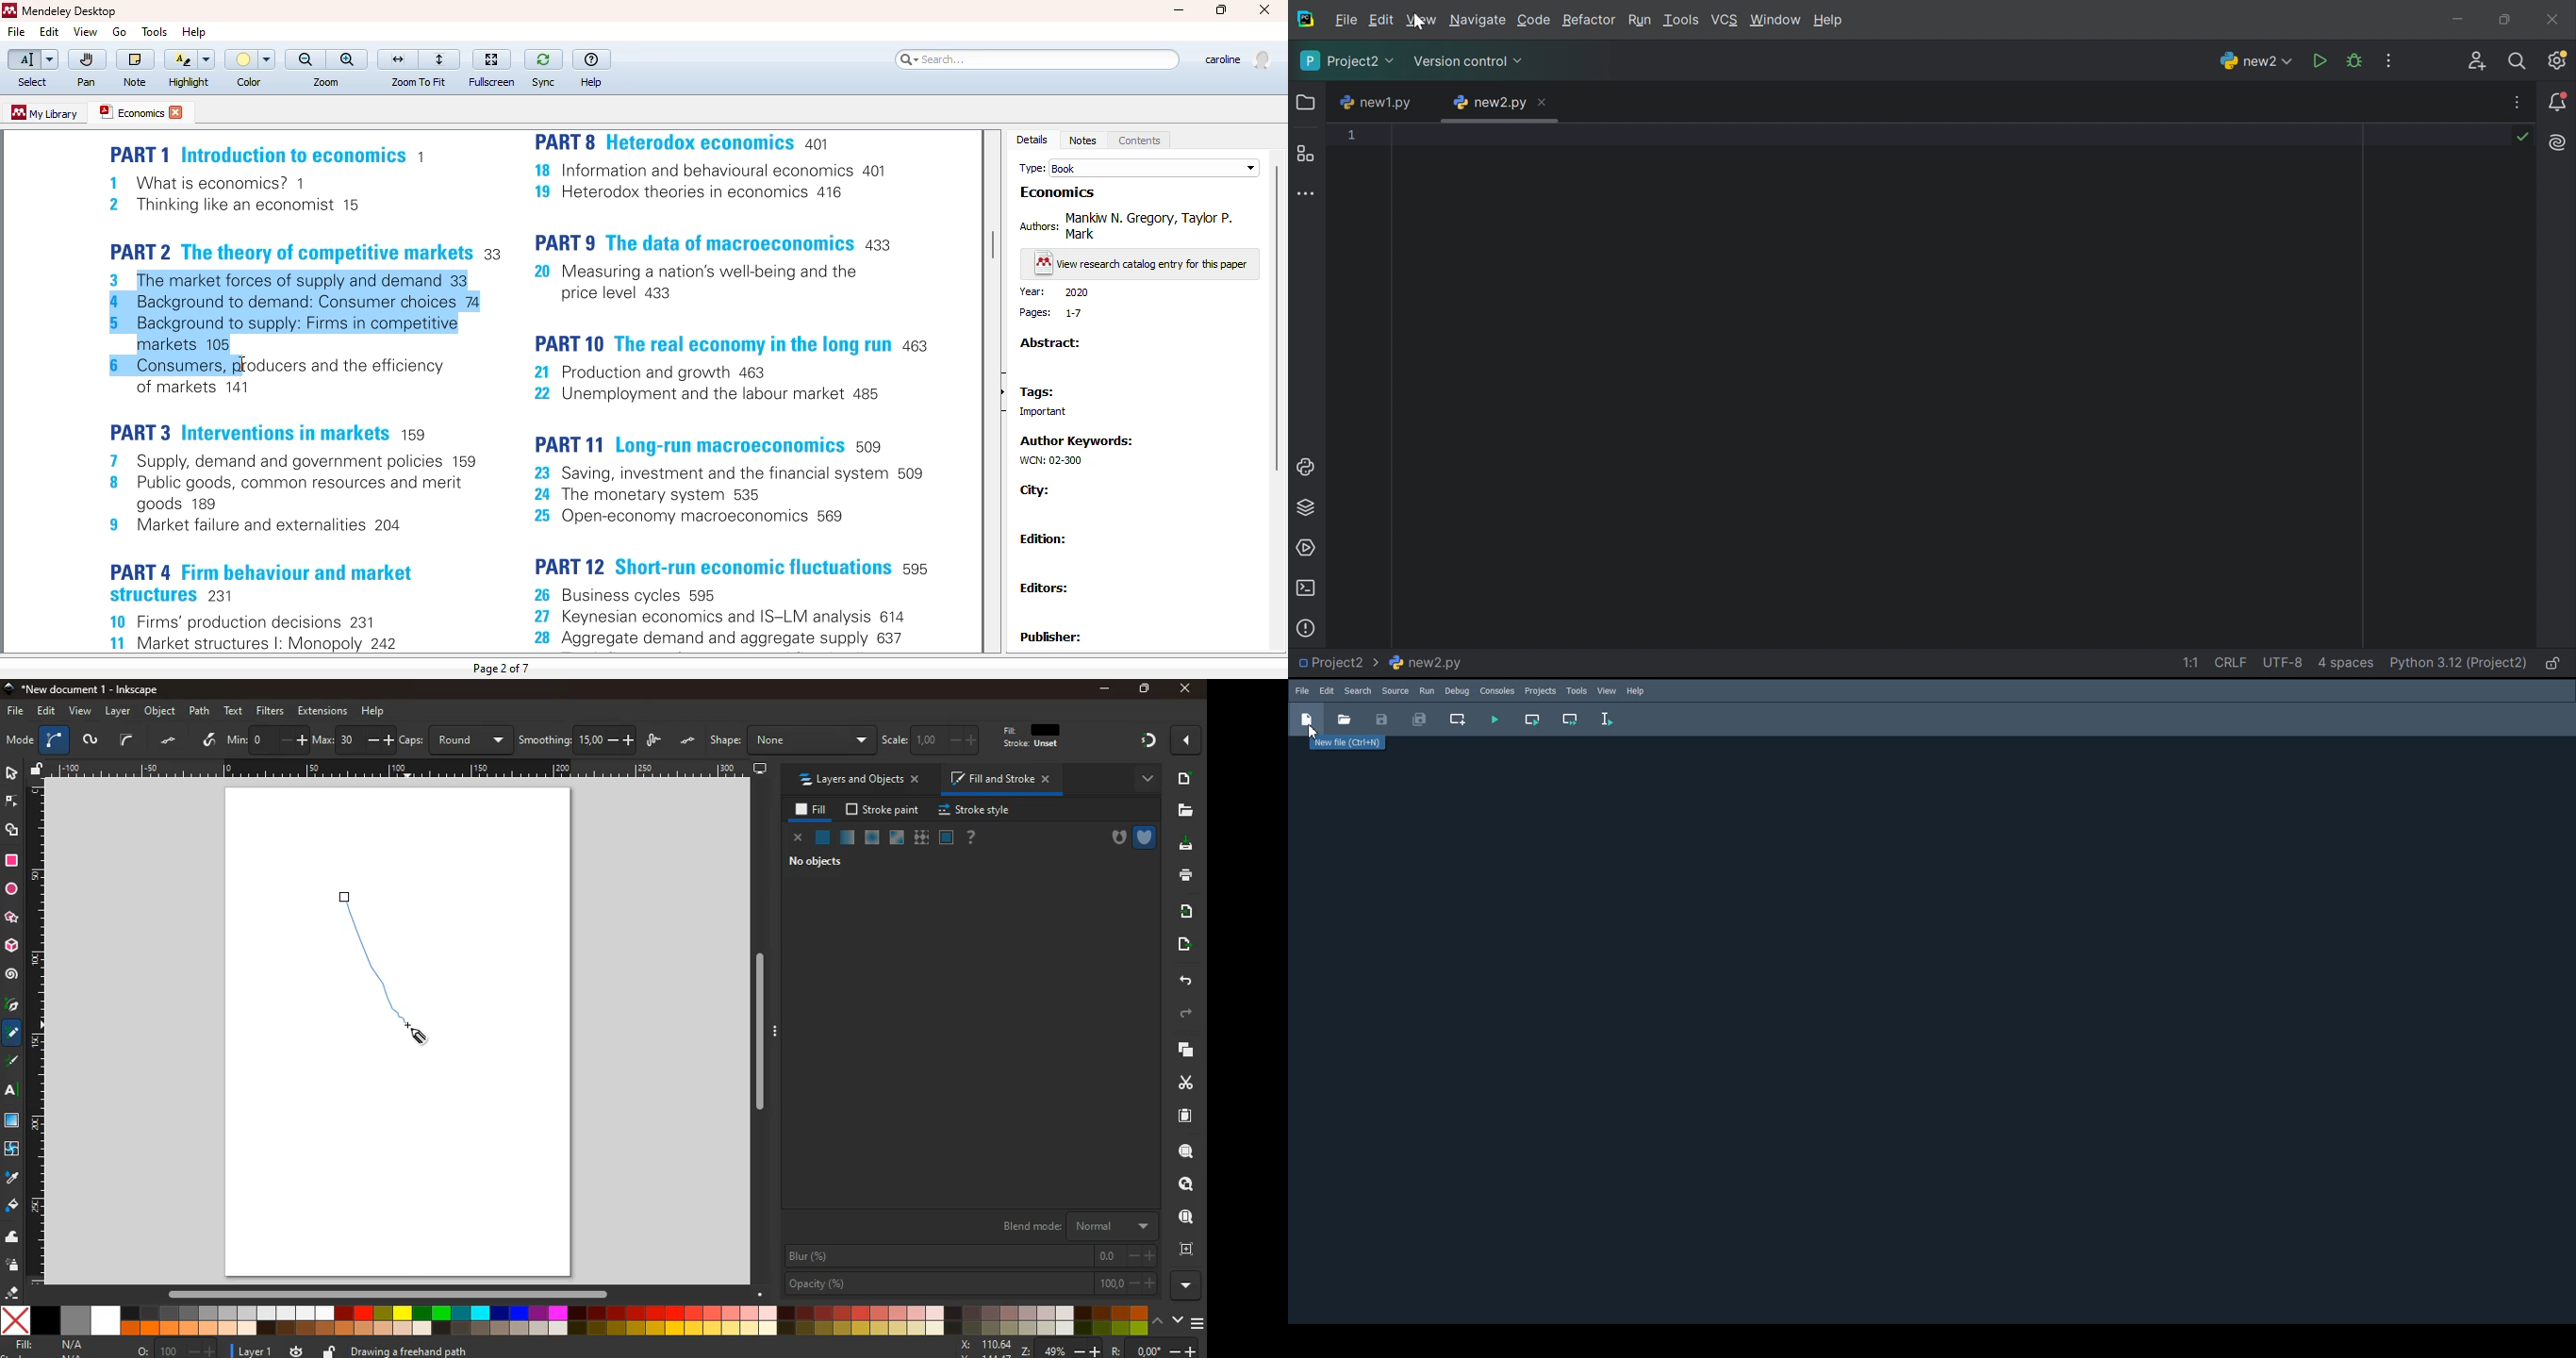 The width and height of the screenshot is (2576, 1372). I want to click on minimize, so click(1107, 690).